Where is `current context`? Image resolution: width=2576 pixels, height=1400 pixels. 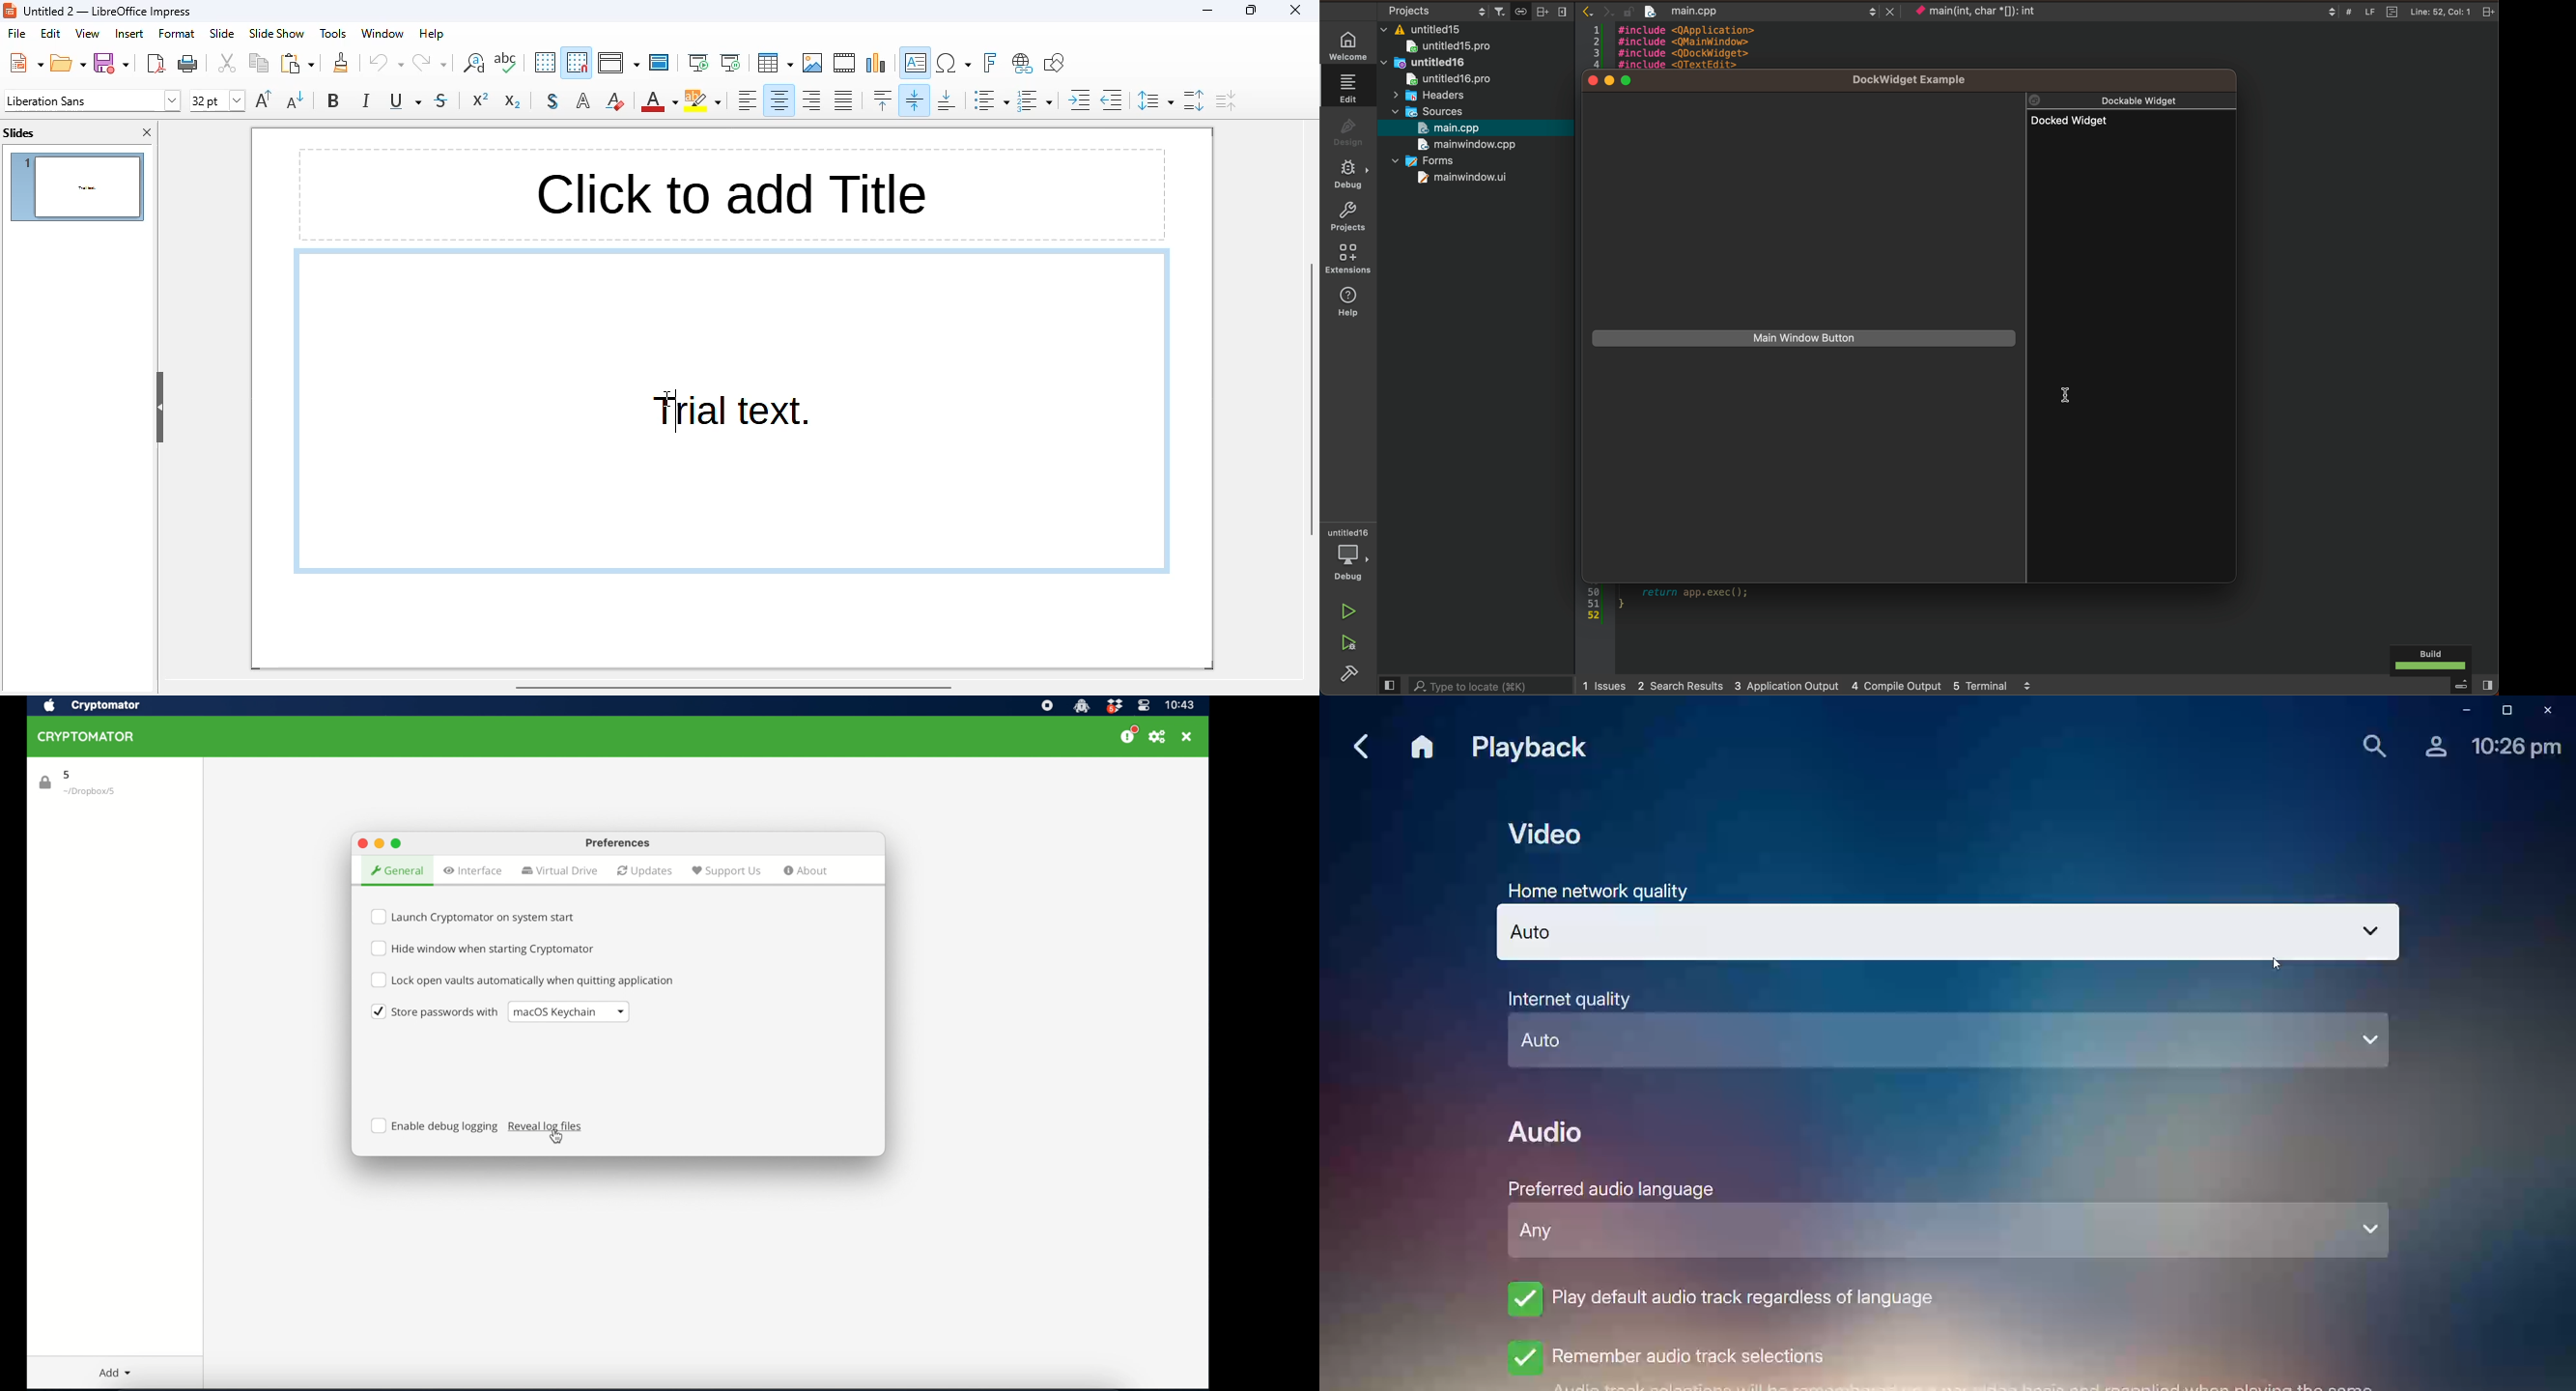
current context is located at coordinates (1974, 12).